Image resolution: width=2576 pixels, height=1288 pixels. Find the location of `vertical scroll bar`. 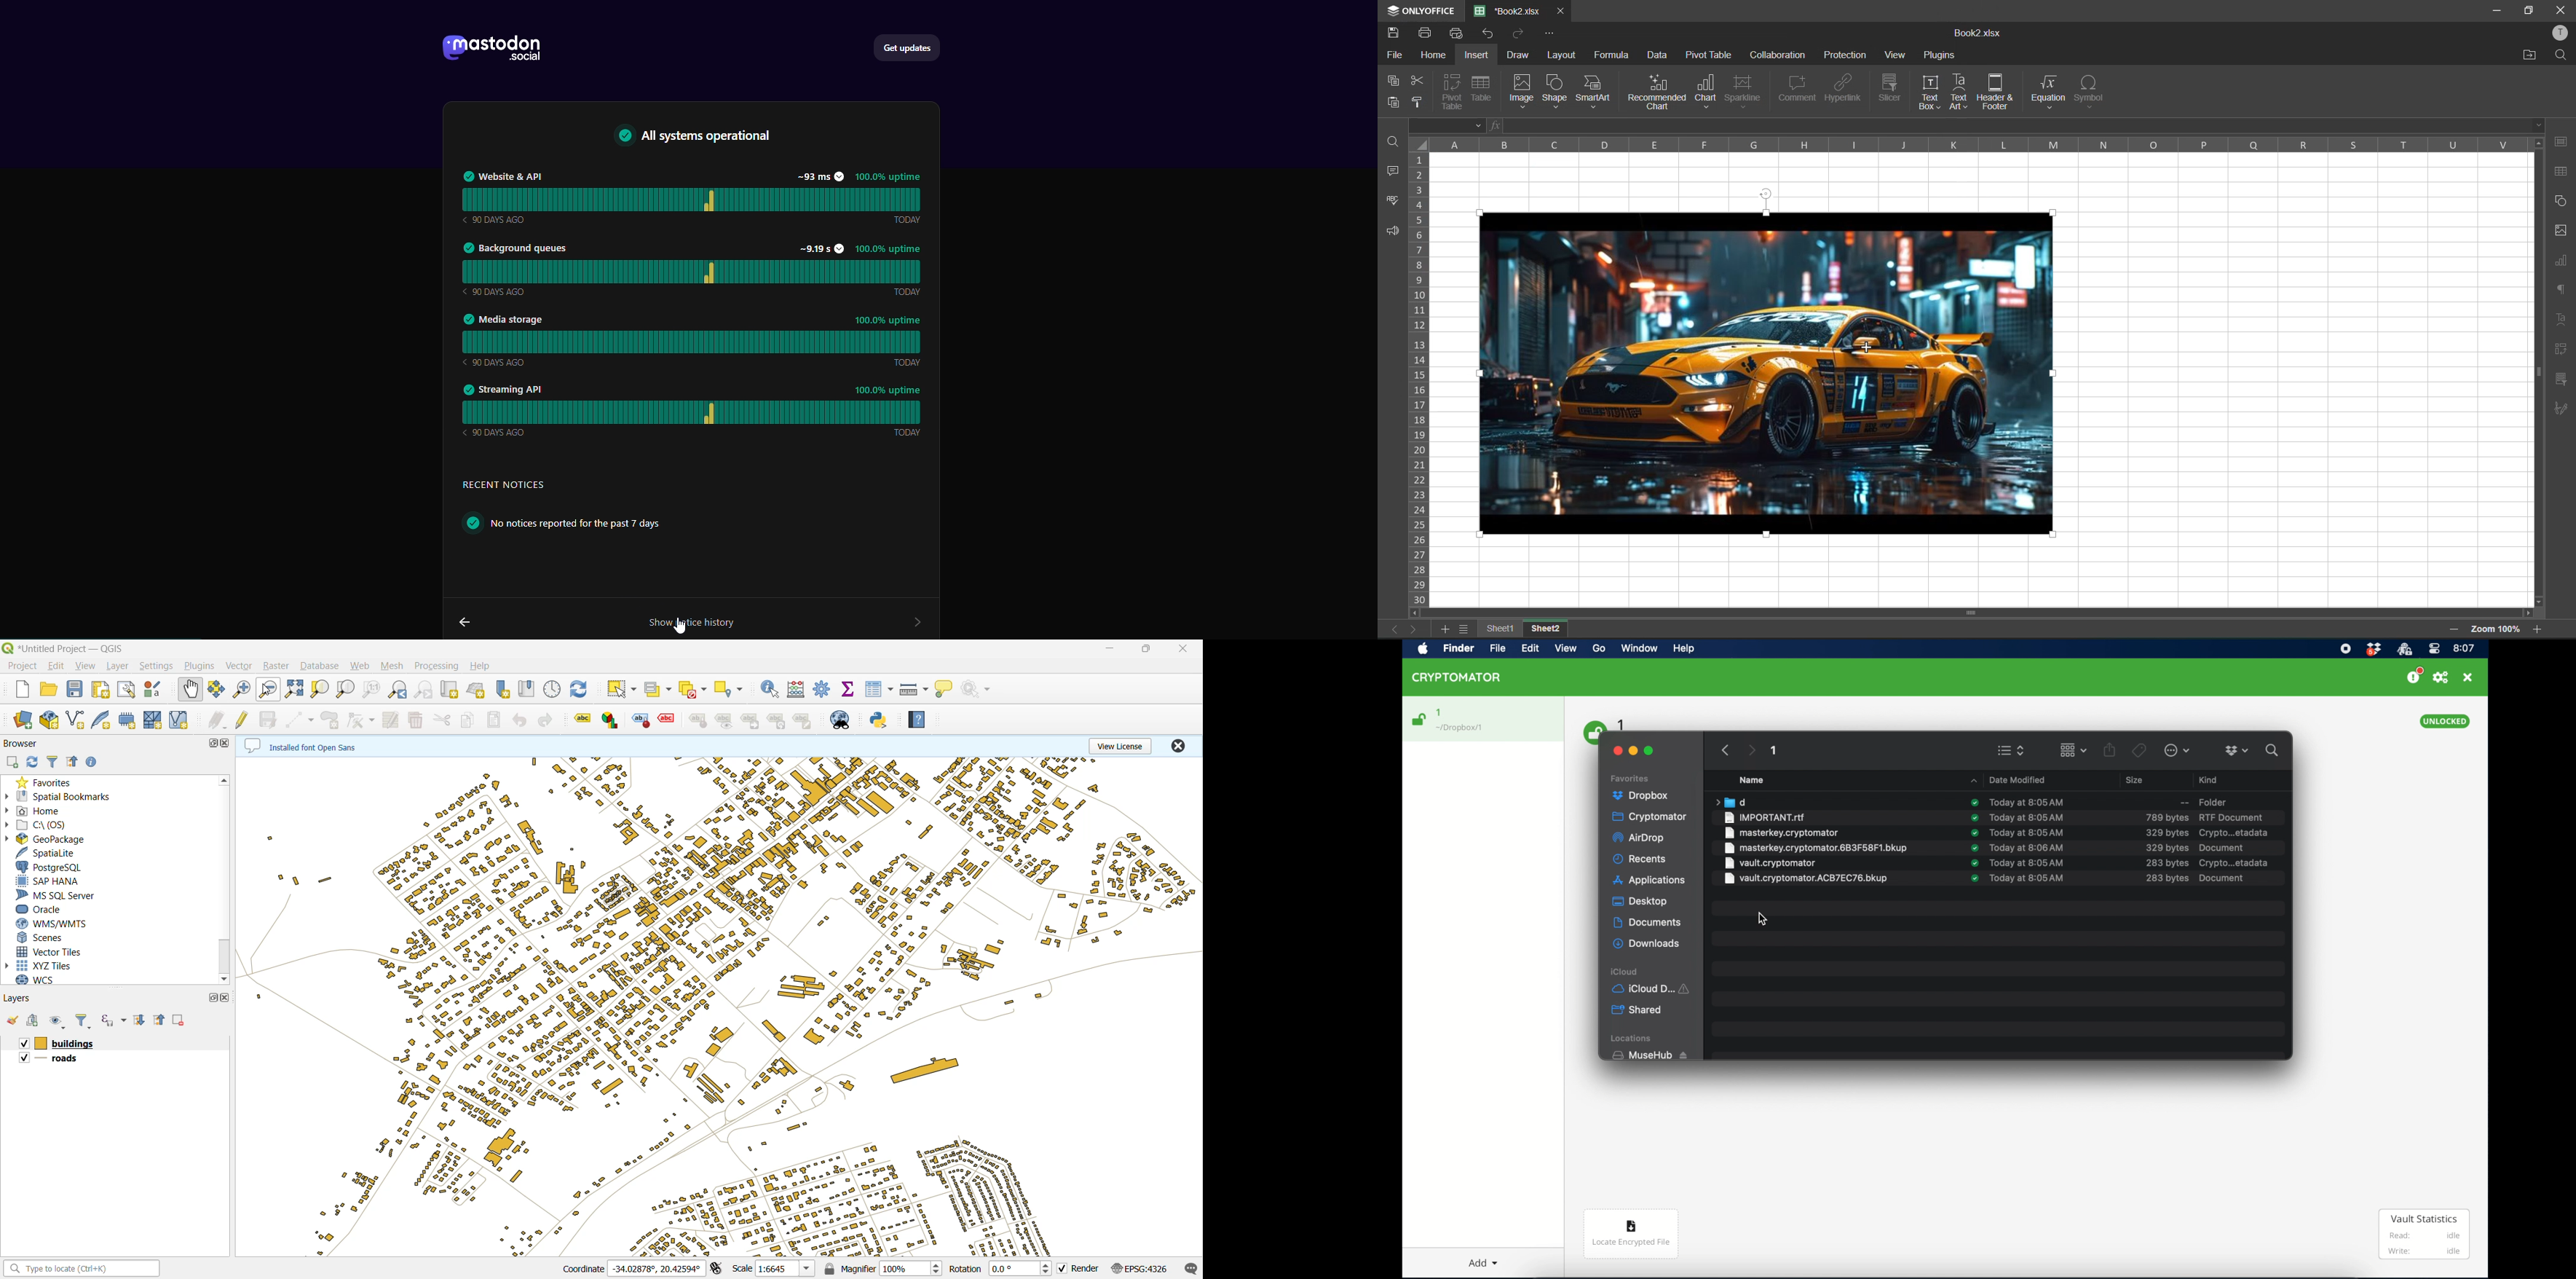

vertical scroll bar is located at coordinates (226, 877).